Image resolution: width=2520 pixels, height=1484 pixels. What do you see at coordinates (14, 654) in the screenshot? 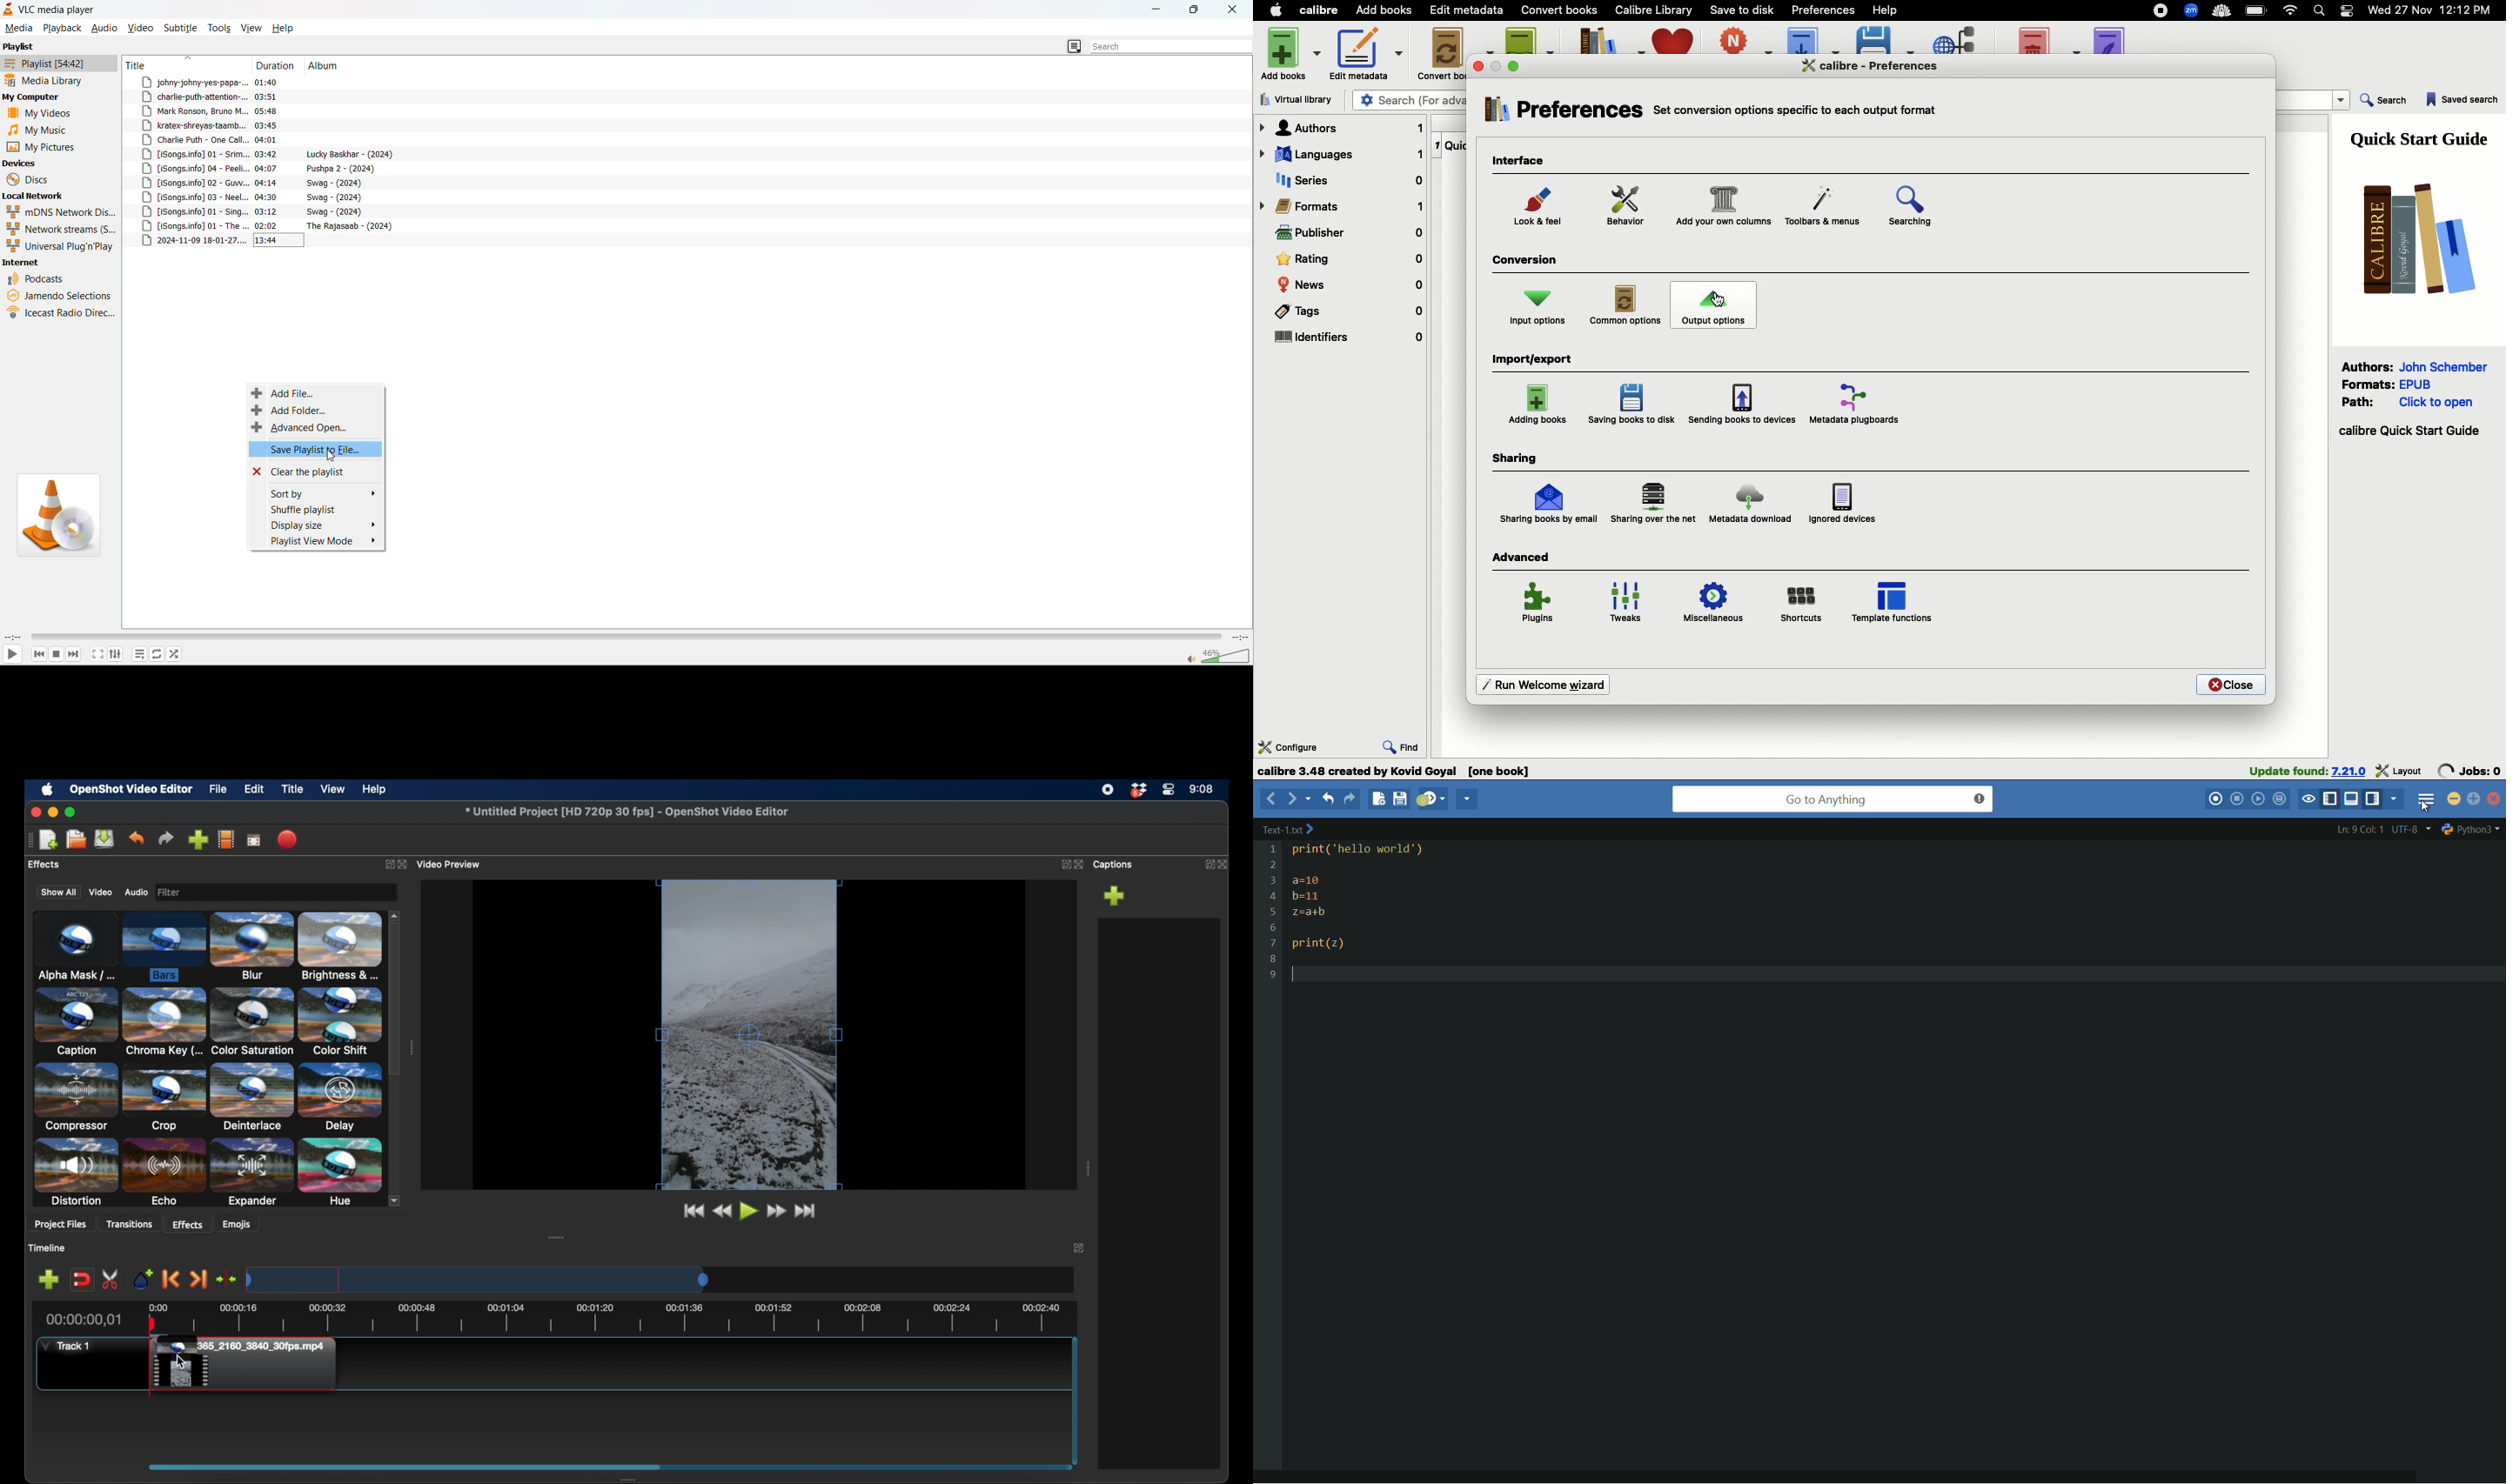
I see `play` at bounding box center [14, 654].